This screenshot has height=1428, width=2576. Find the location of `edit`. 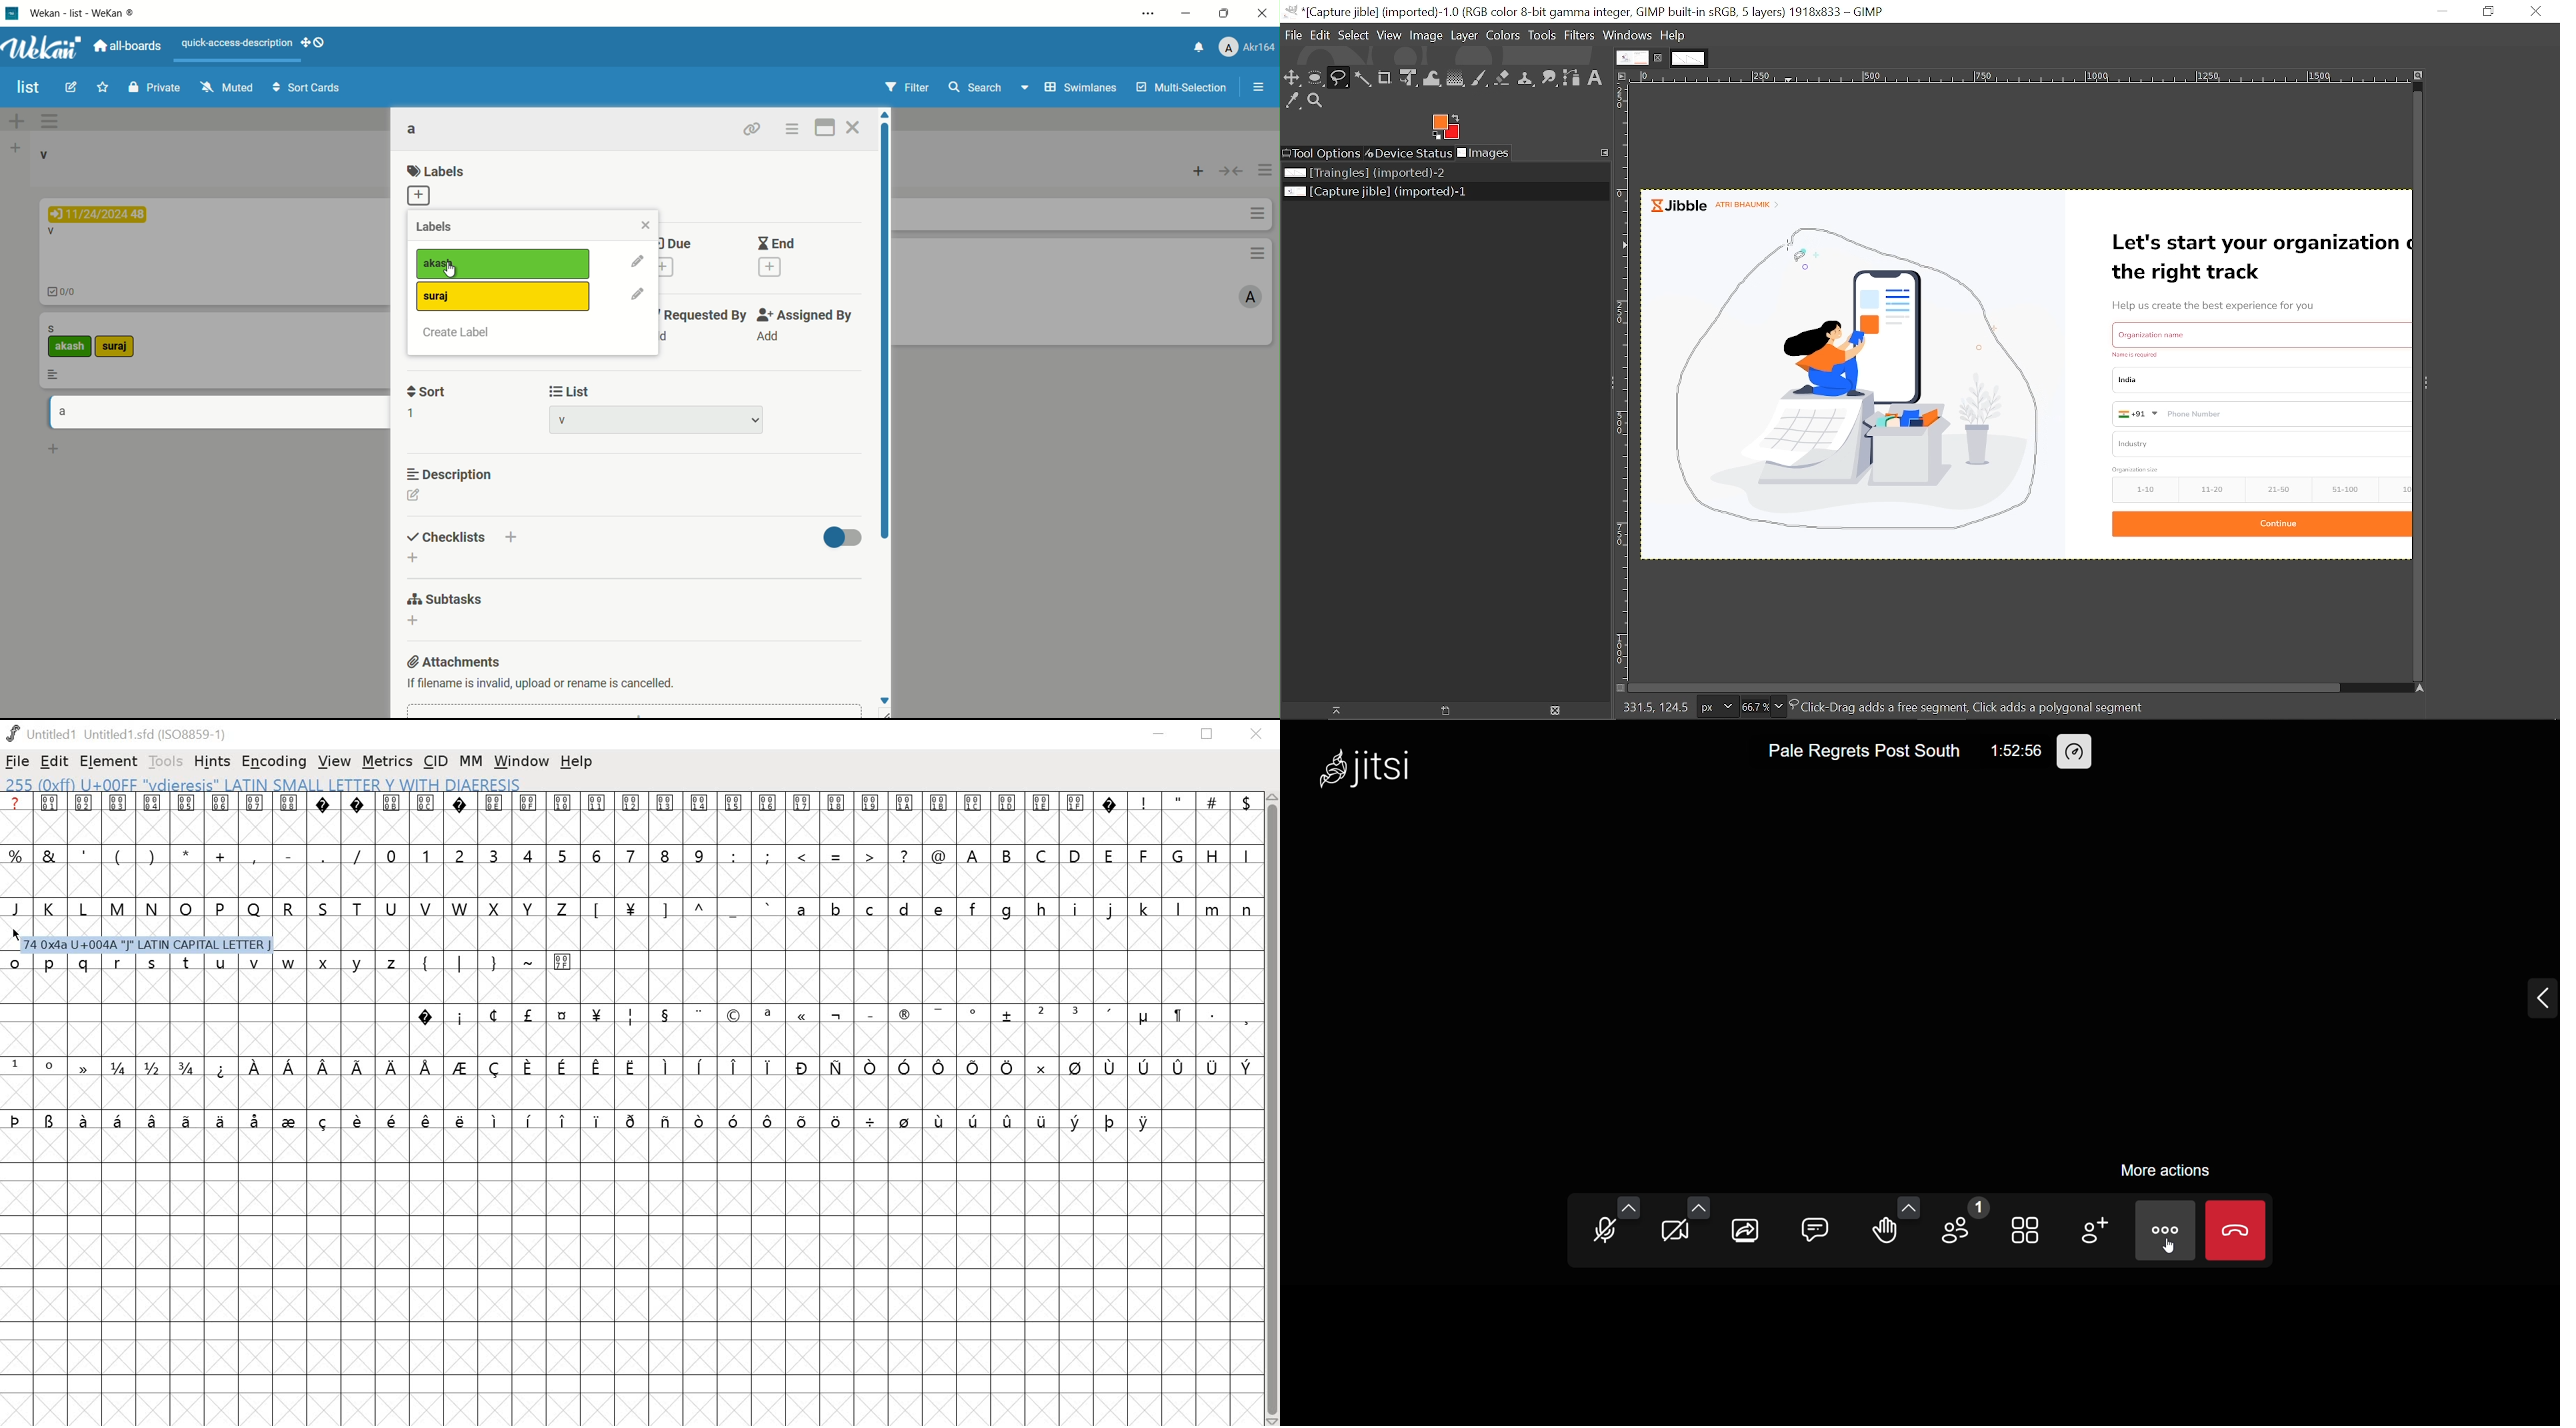

edit is located at coordinates (637, 296).